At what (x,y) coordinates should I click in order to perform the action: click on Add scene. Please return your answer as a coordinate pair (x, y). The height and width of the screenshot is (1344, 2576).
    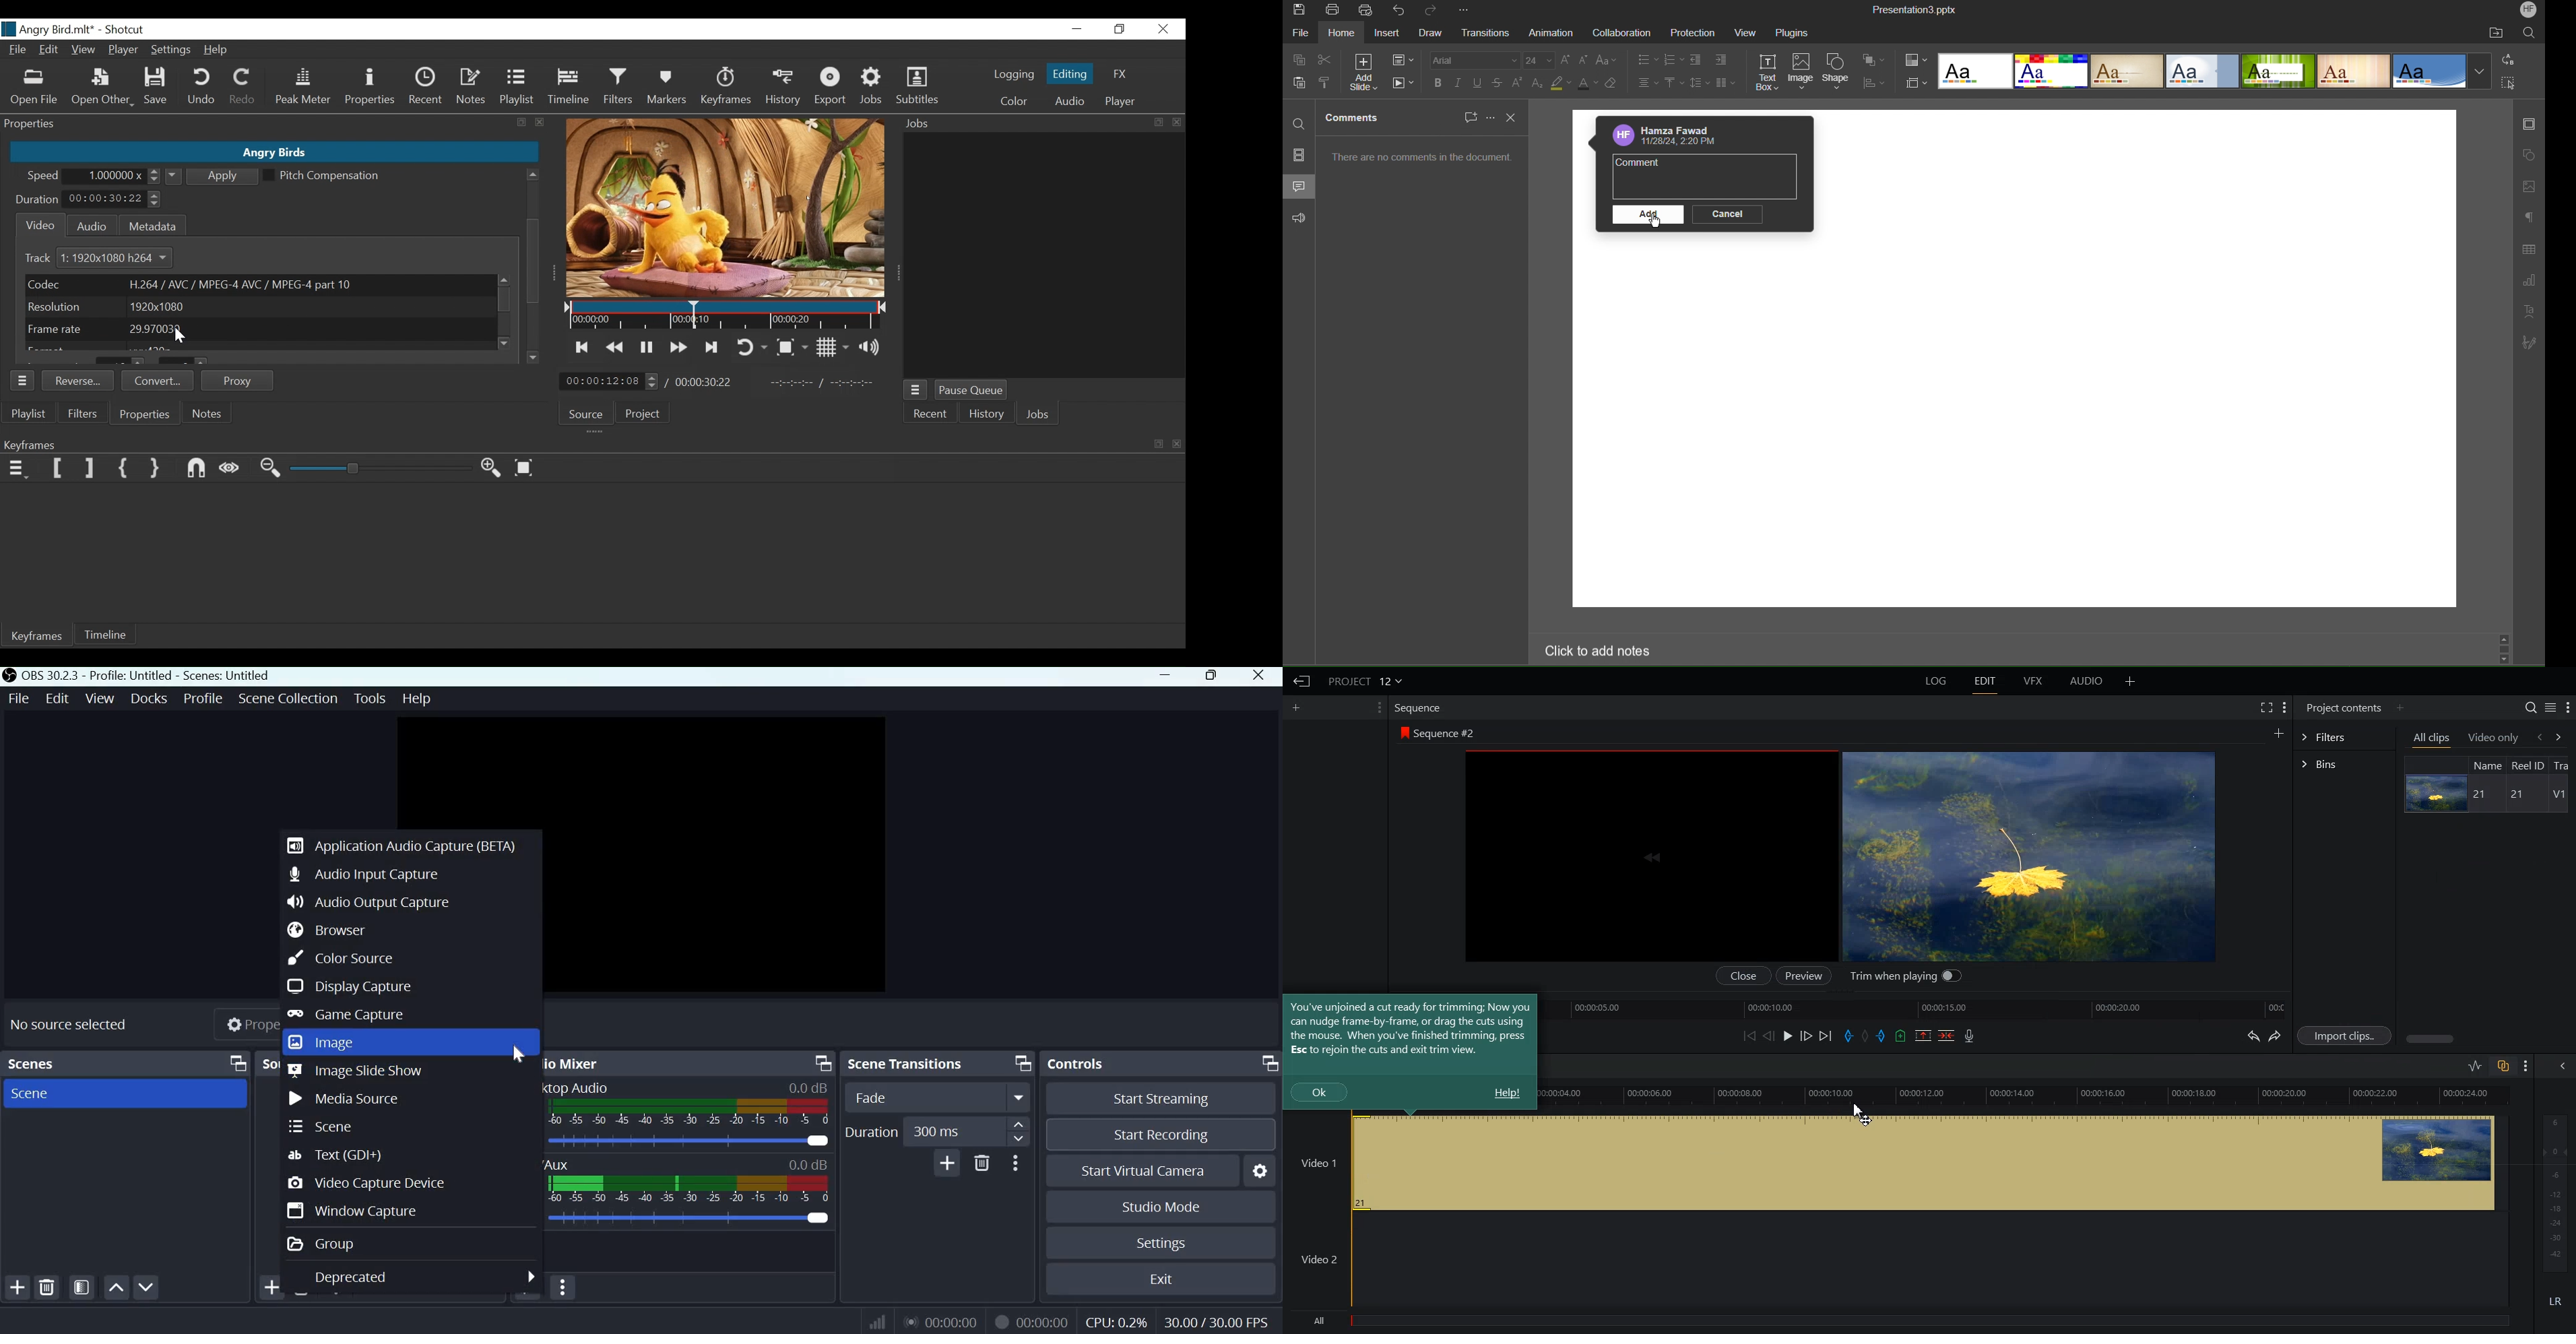
    Looking at the image, I should click on (19, 1287).